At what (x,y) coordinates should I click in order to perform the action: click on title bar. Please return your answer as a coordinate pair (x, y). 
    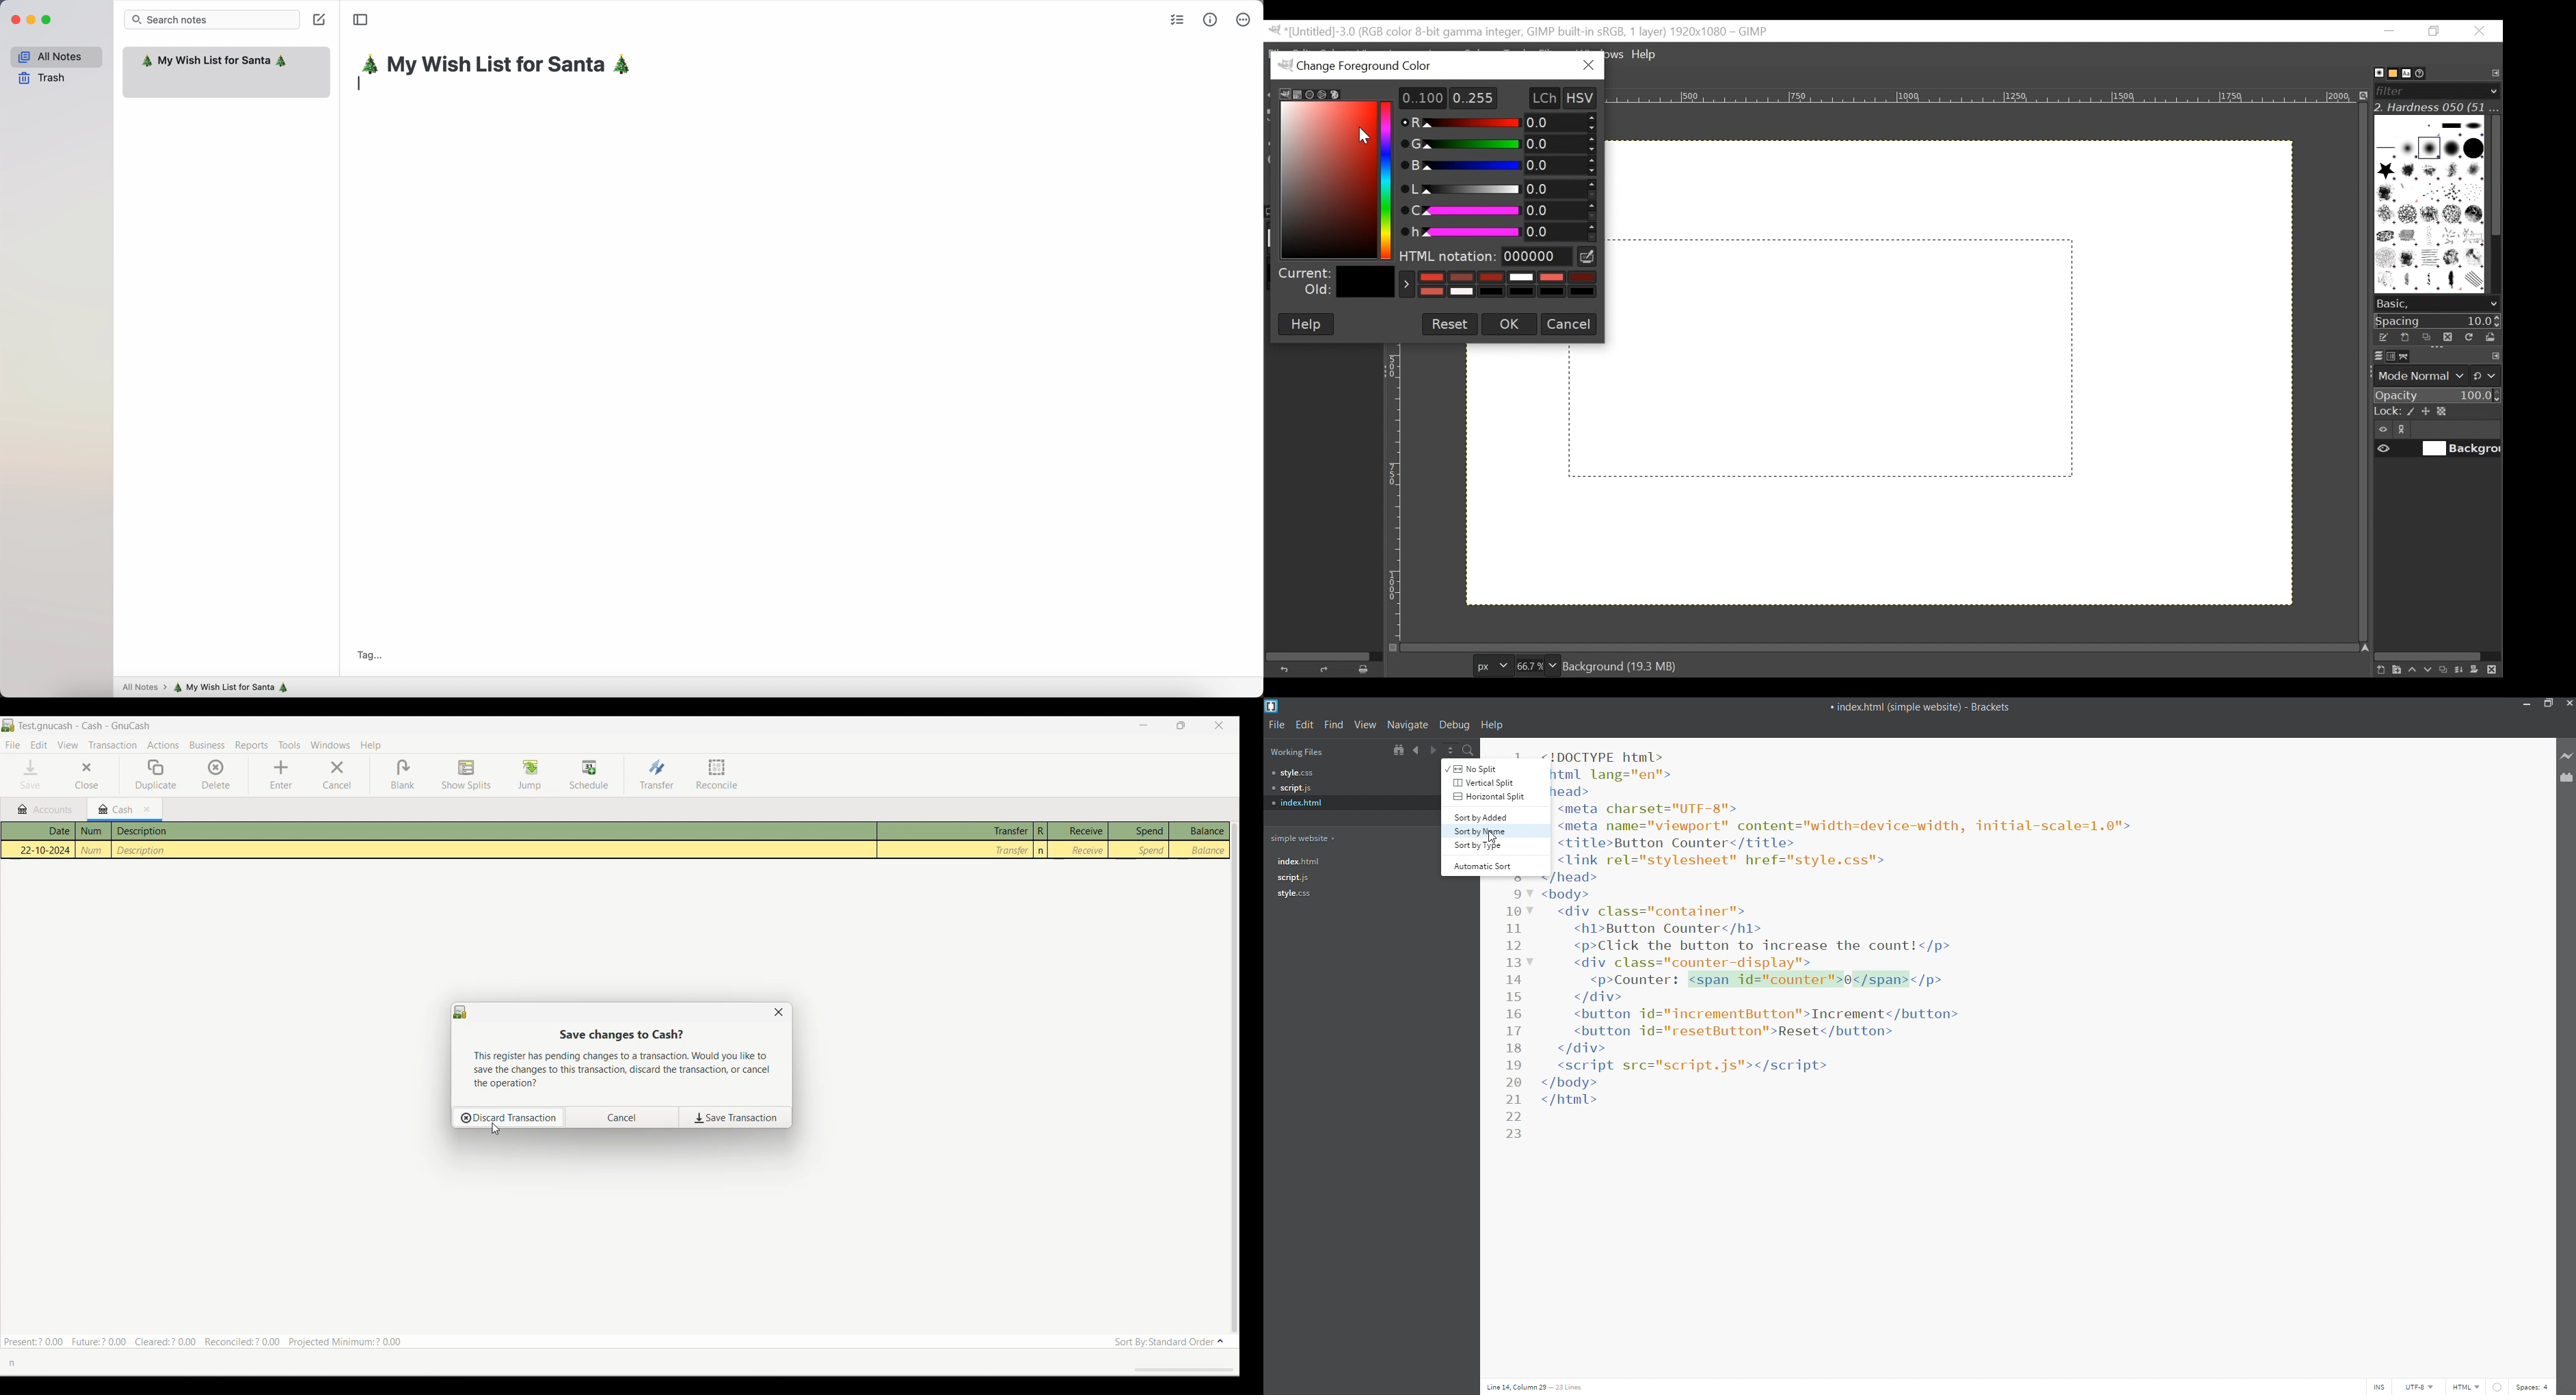
    Looking at the image, I should click on (1886, 704).